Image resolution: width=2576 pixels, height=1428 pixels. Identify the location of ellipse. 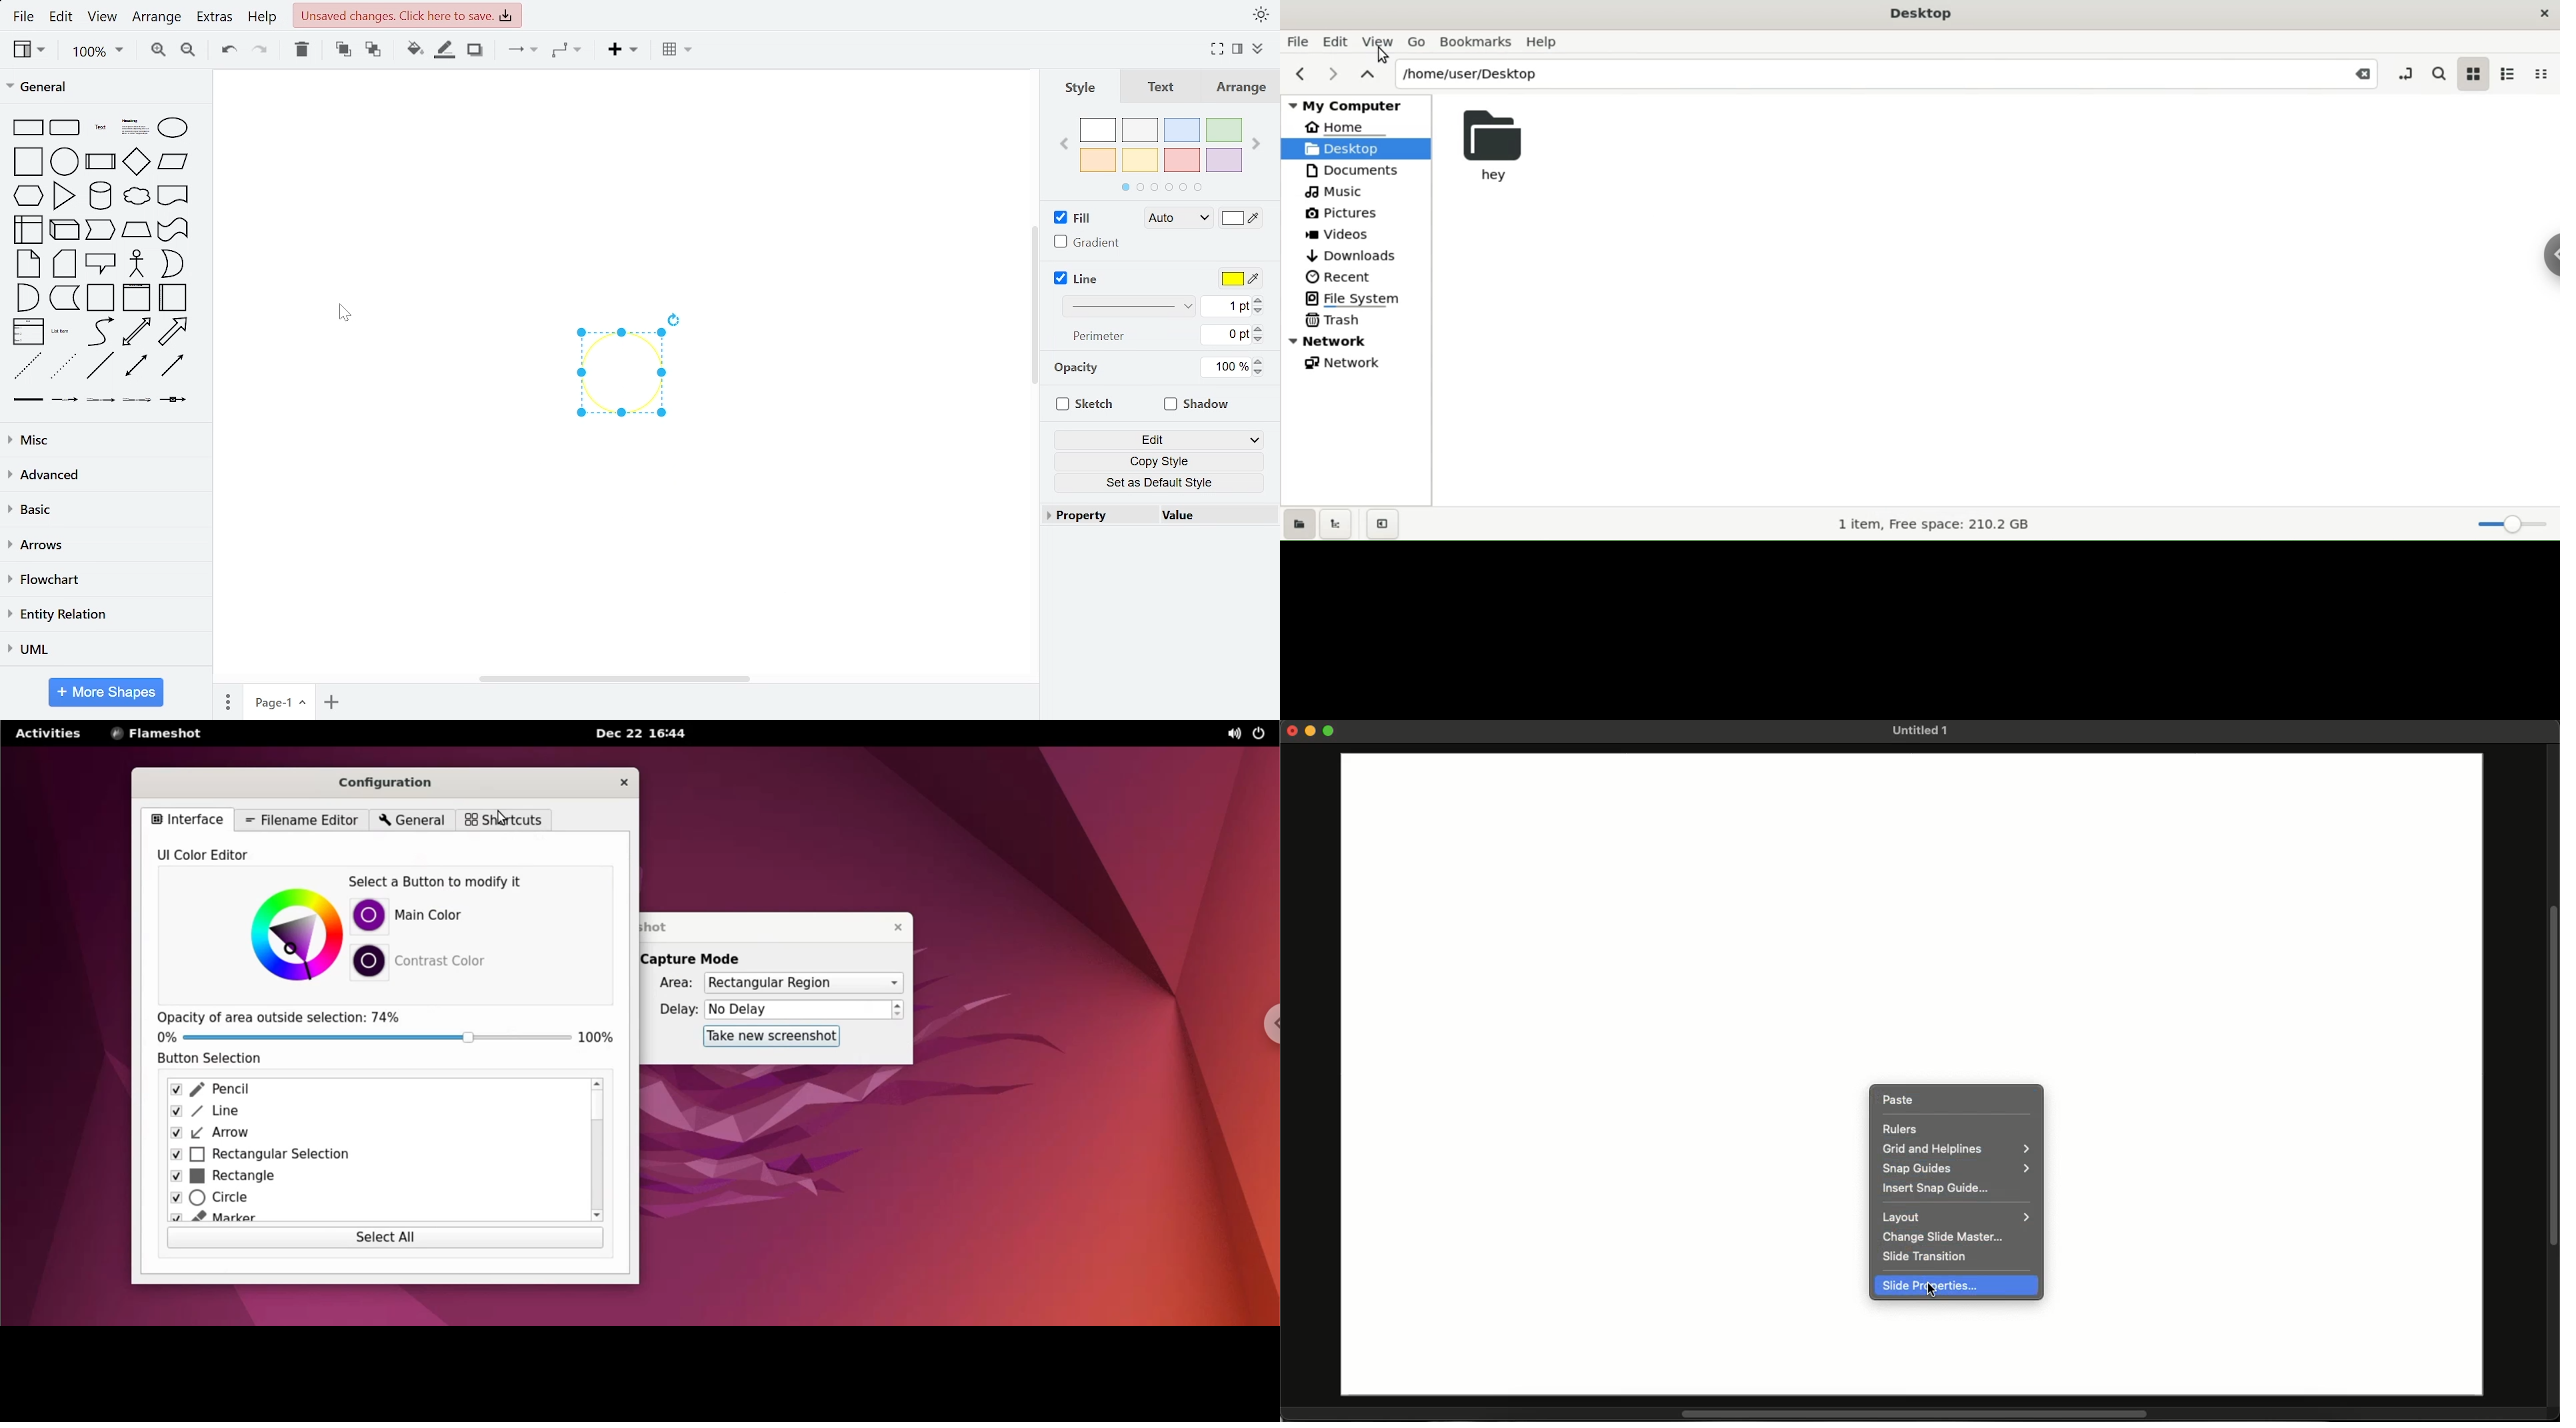
(174, 127).